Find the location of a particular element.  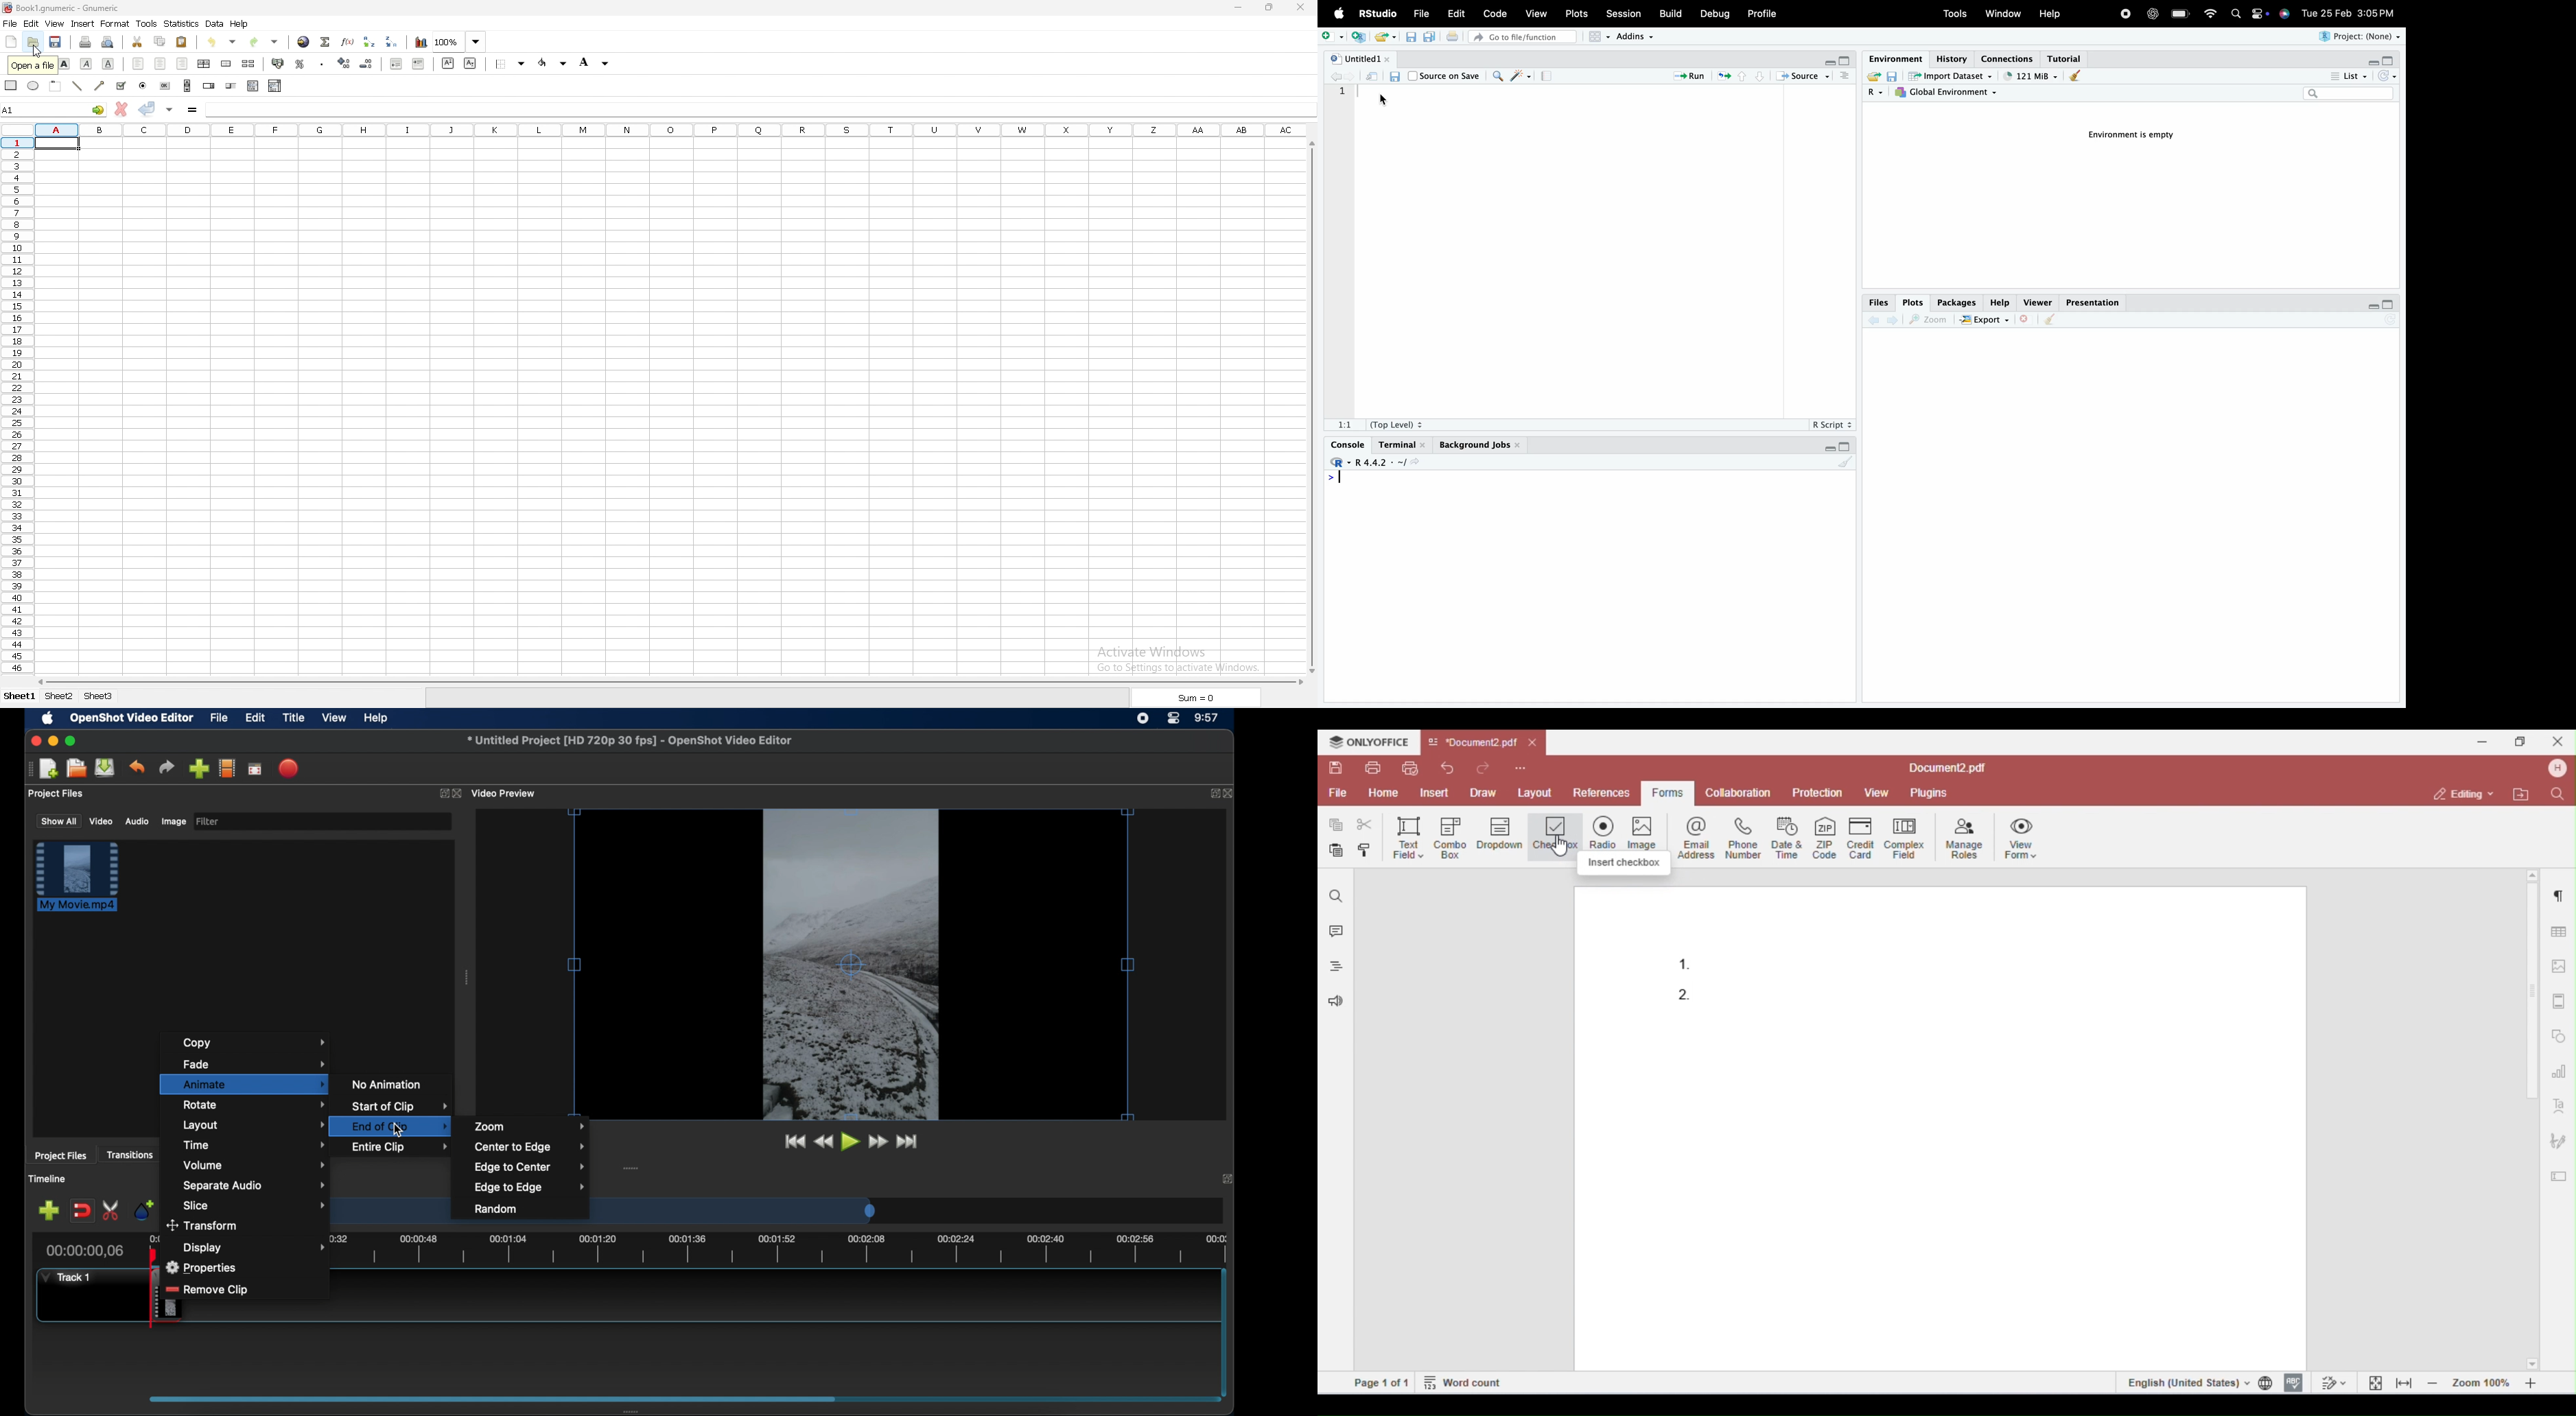

Cursor is located at coordinates (1383, 100).